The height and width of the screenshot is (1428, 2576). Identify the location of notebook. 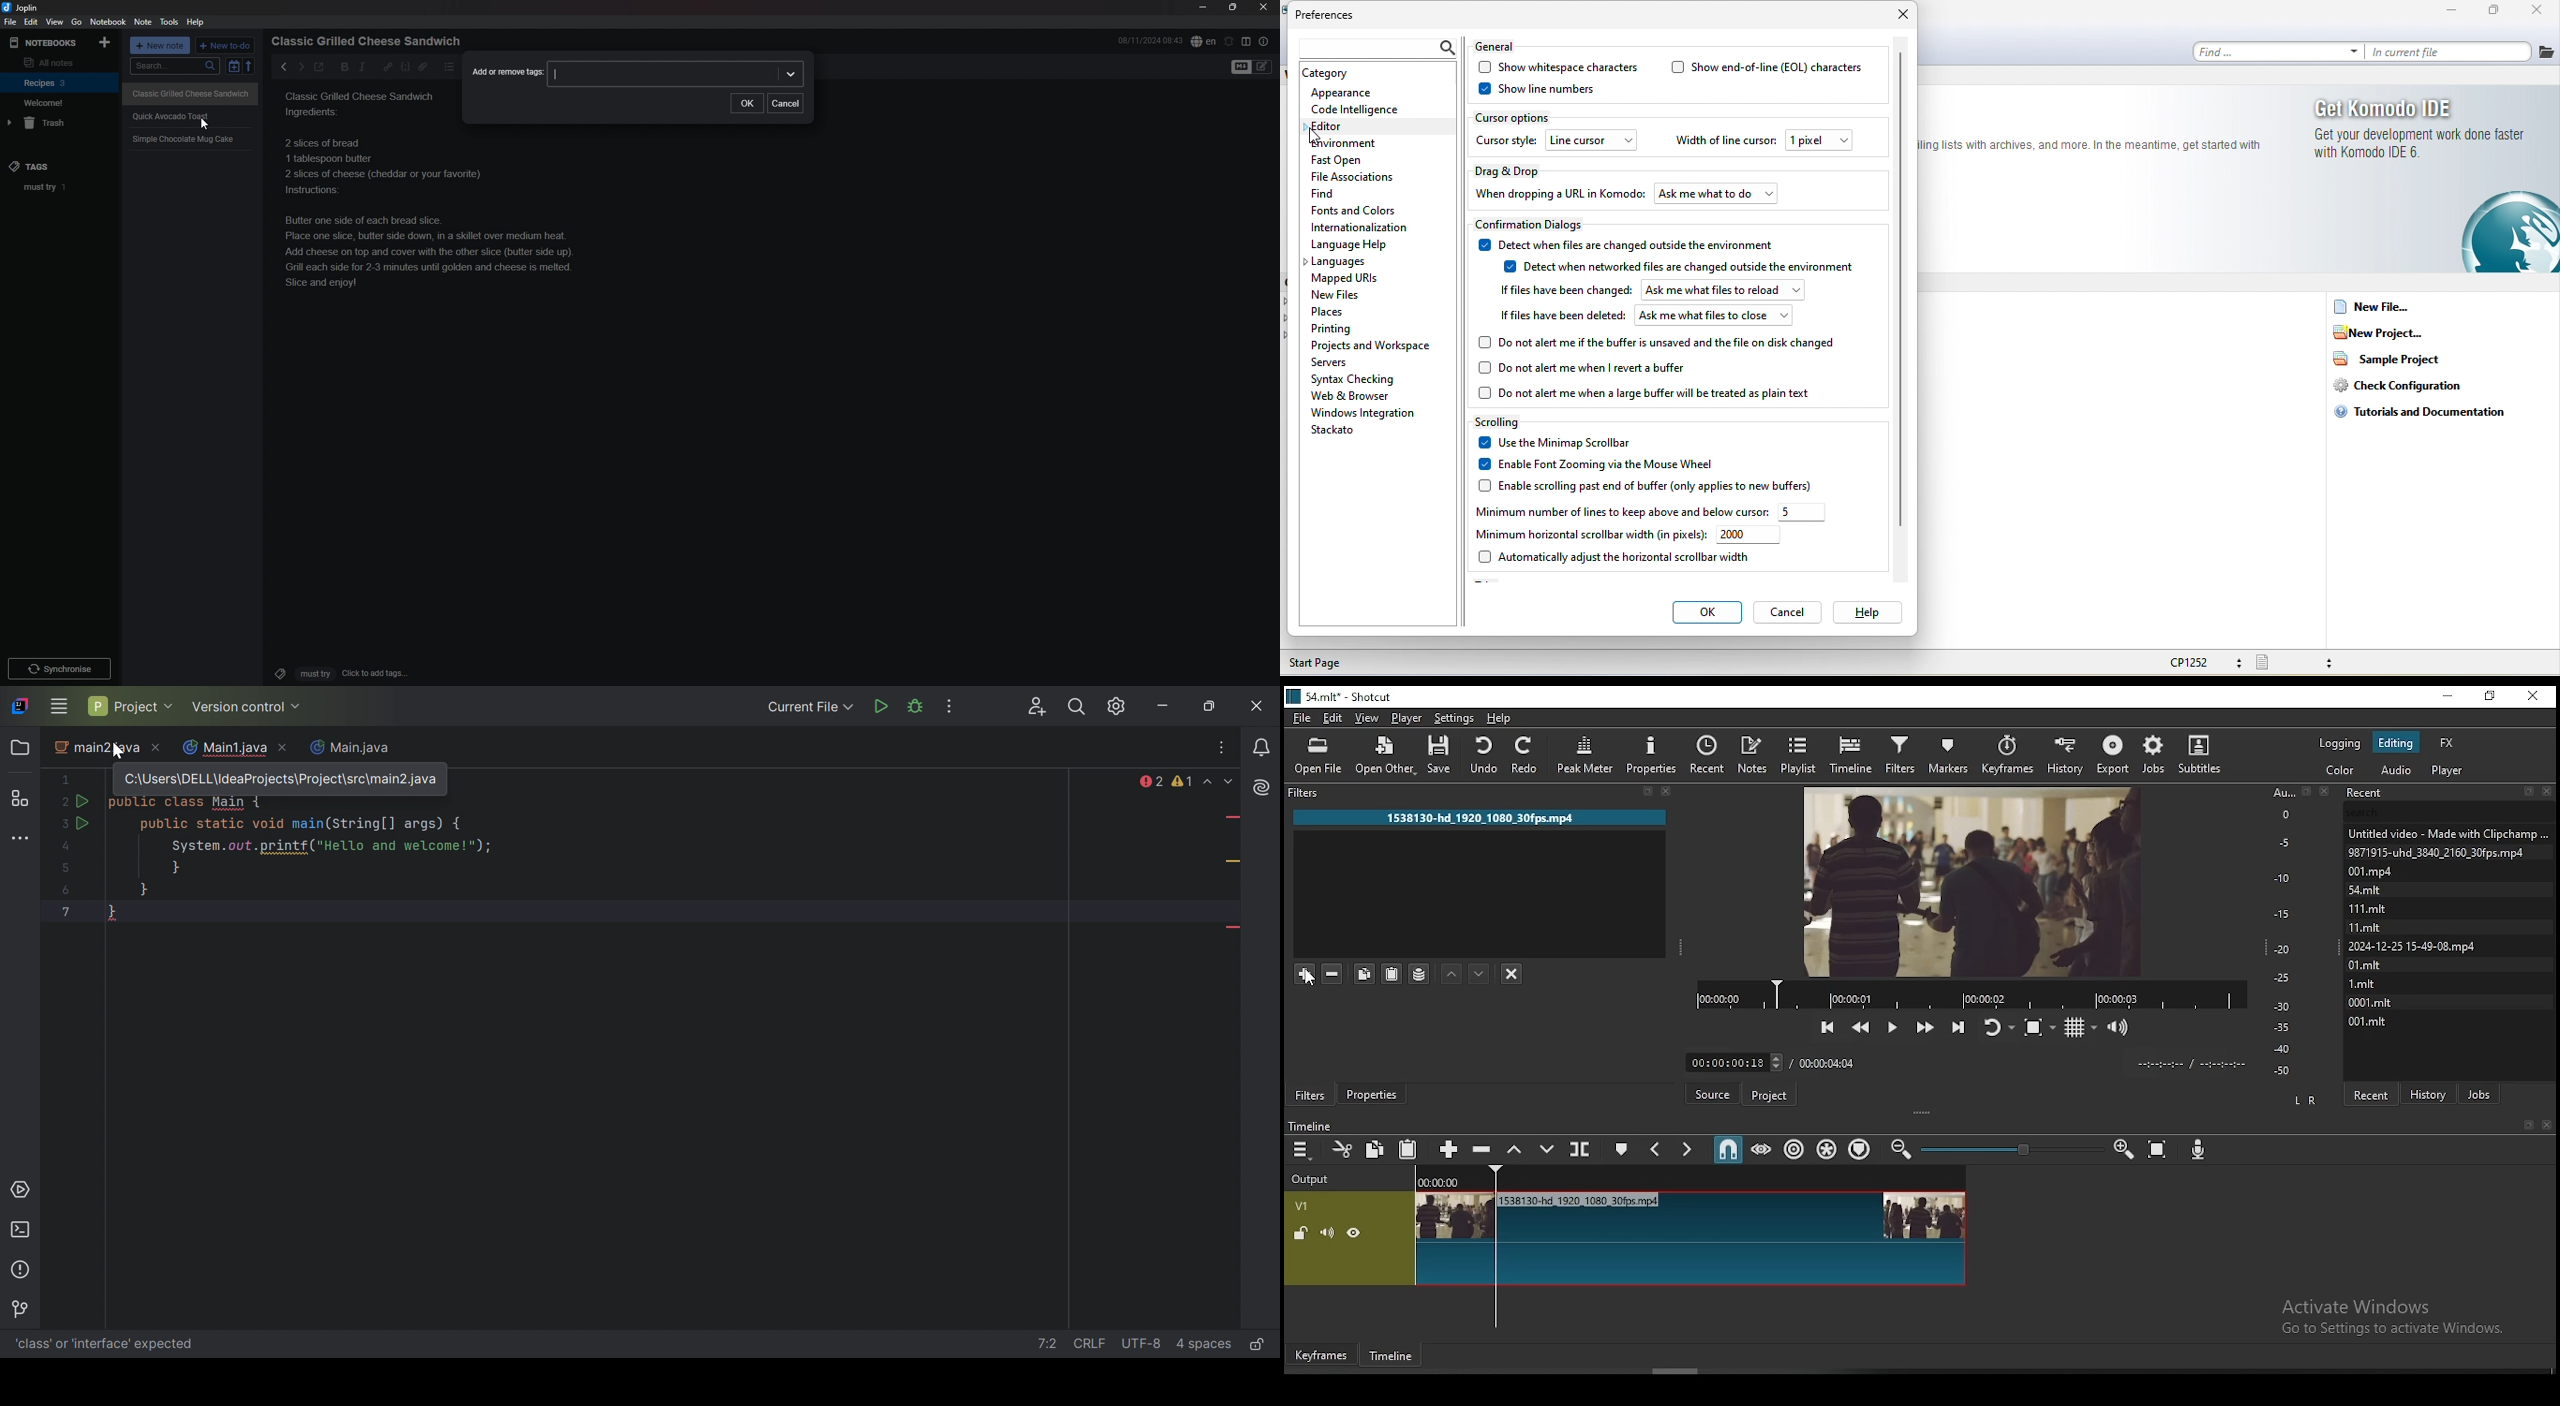
(59, 103).